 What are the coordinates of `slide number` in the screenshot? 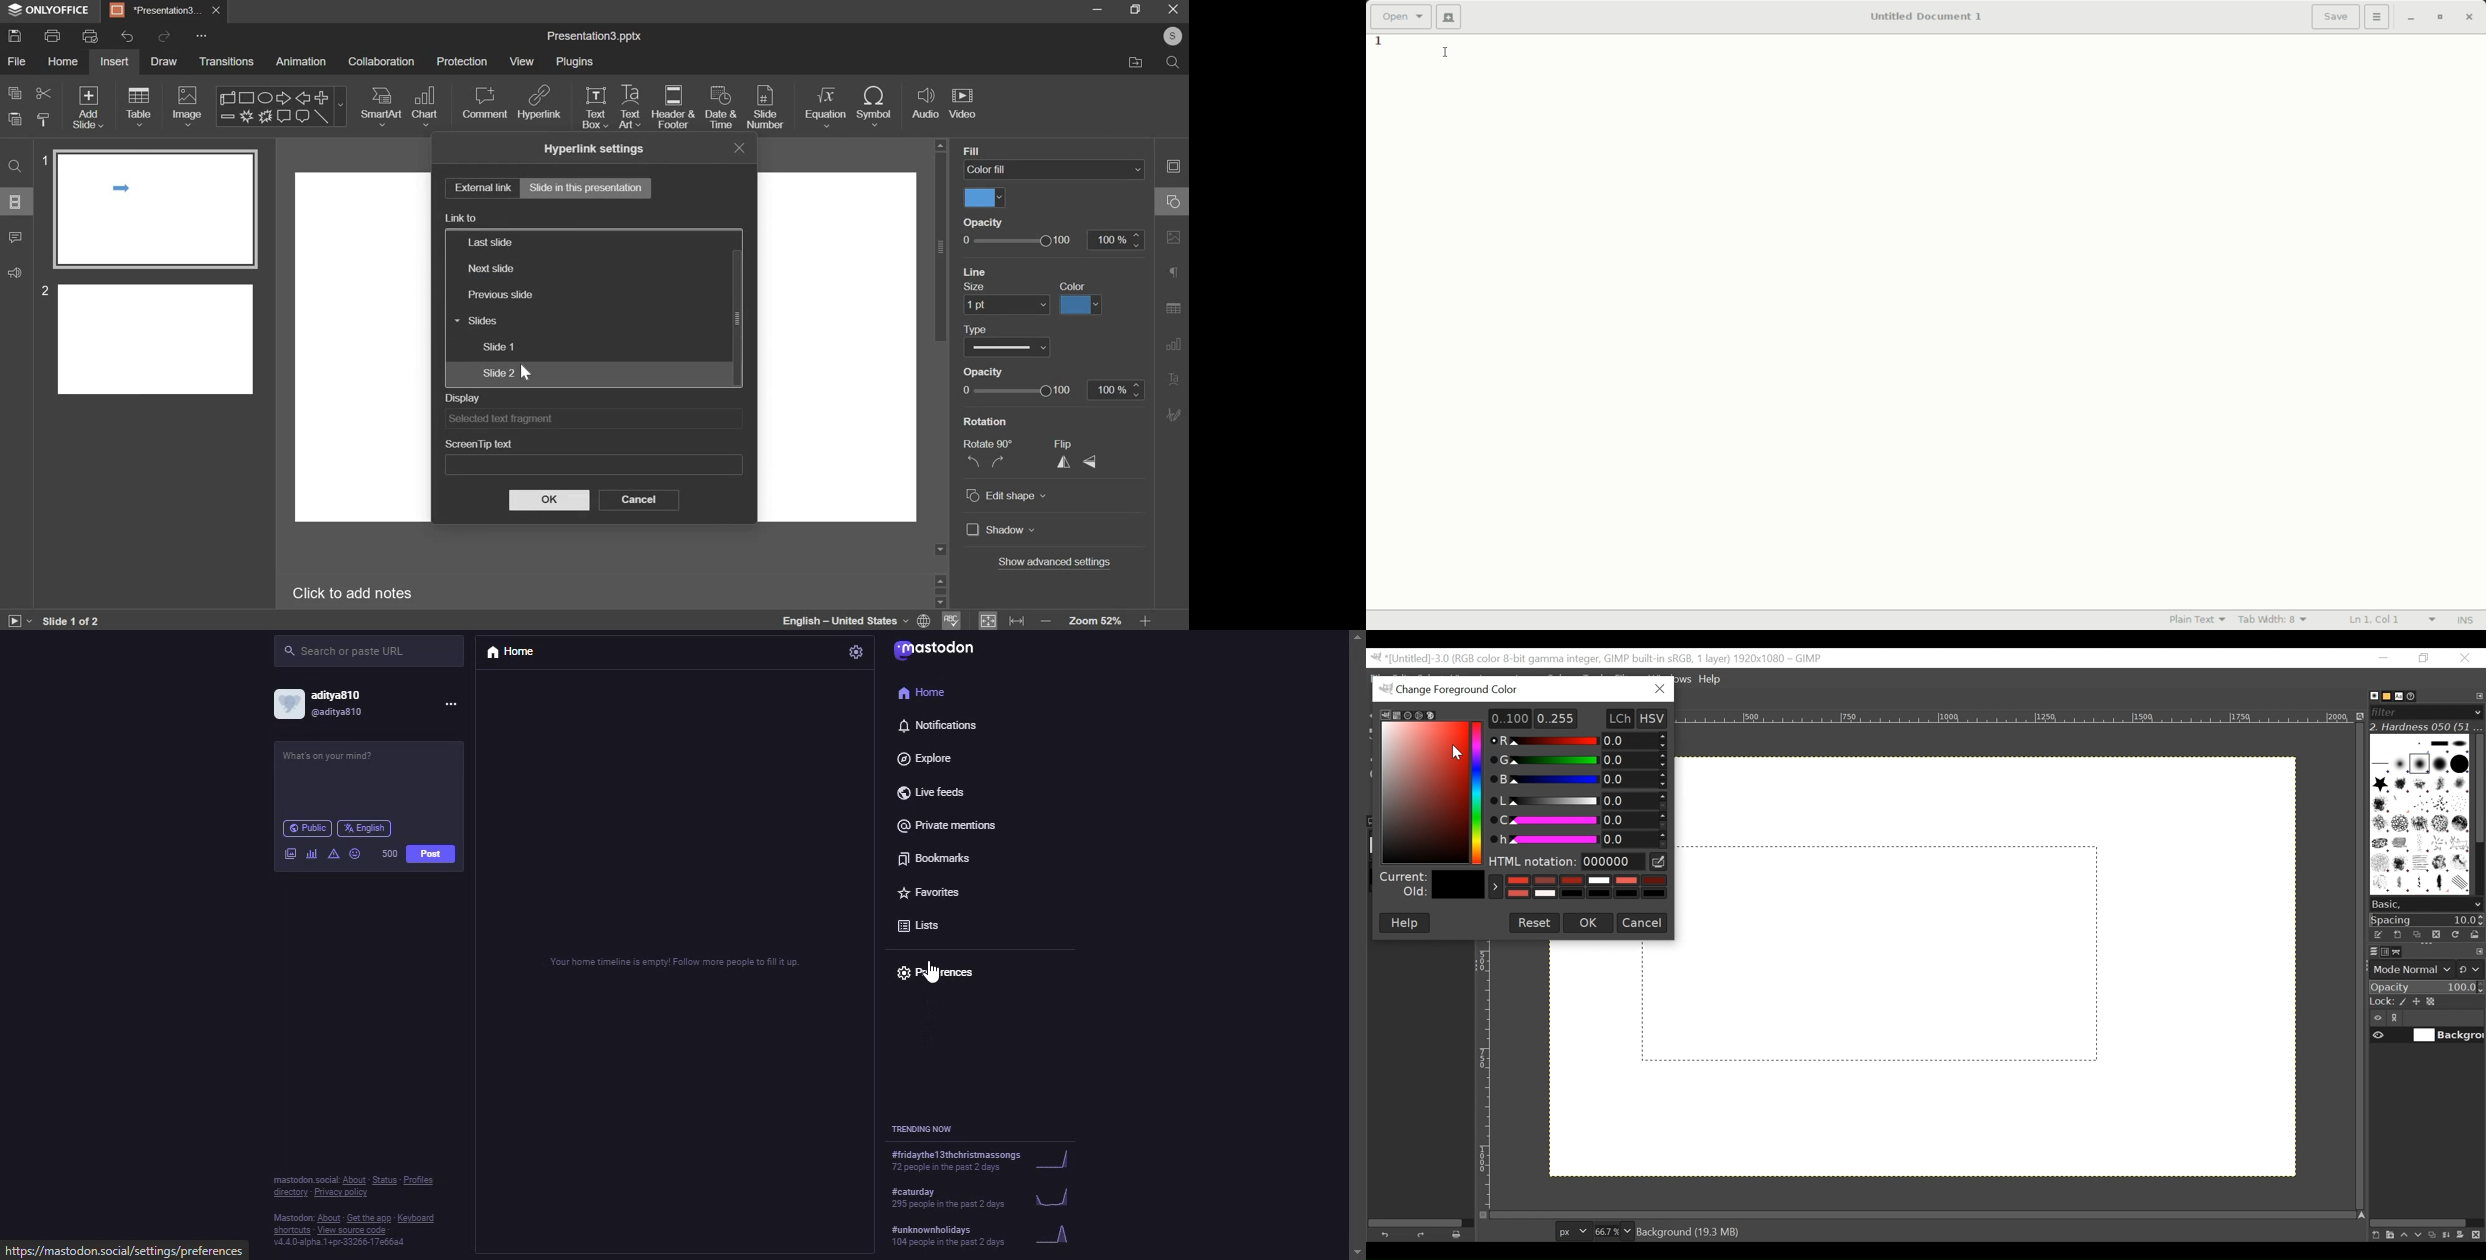 It's located at (42, 290).